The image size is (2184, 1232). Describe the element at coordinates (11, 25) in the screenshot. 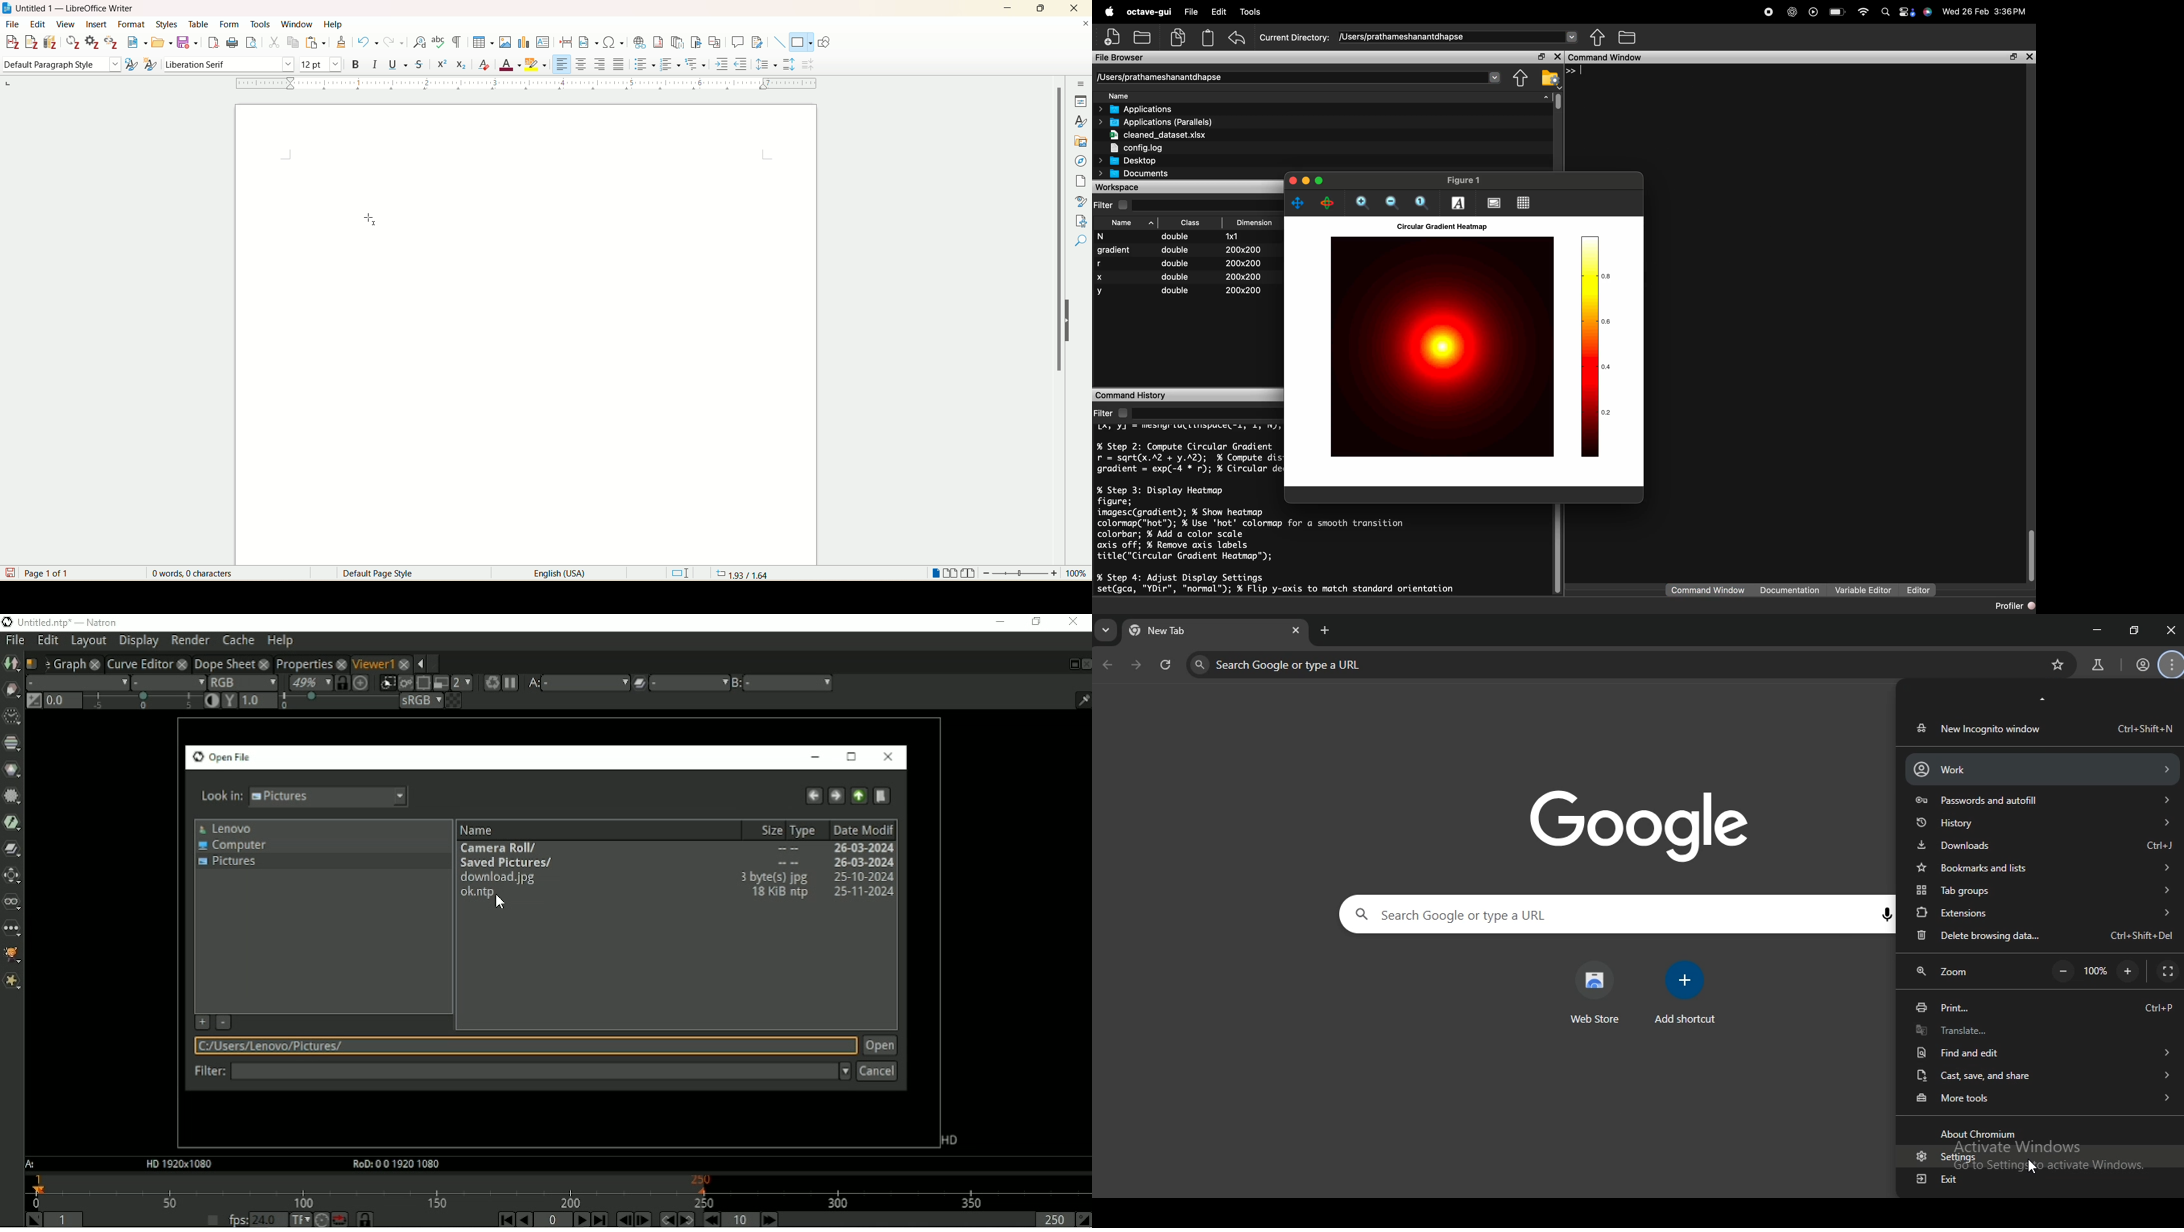

I see `file` at that location.